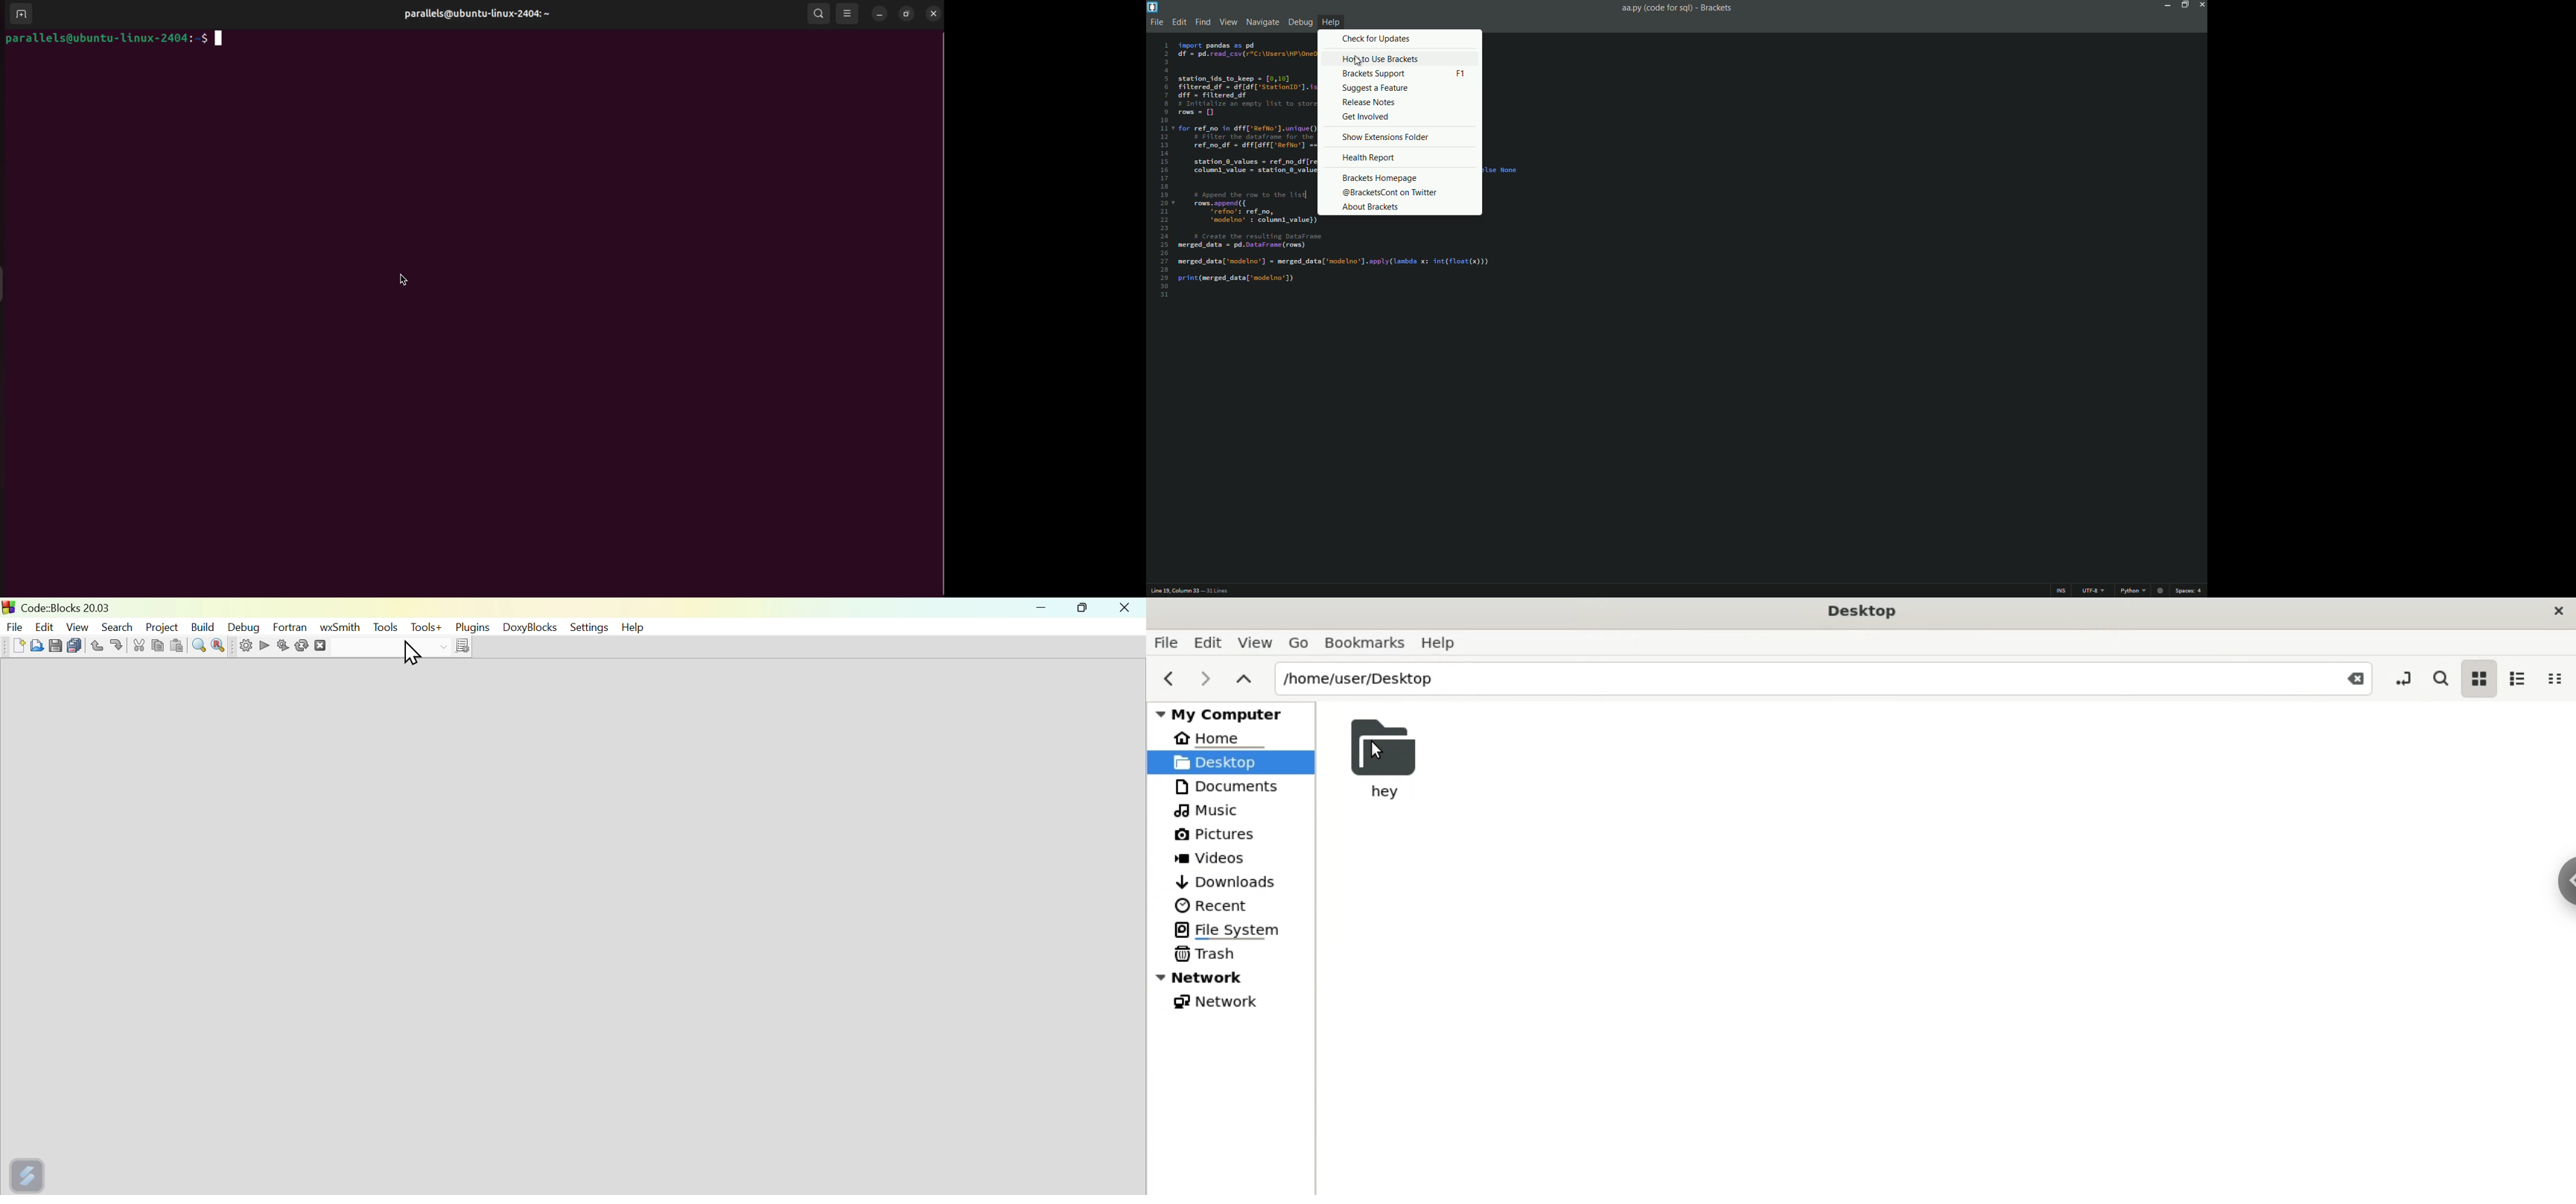 The width and height of the screenshot is (2576, 1204). Describe the element at coordinates (819, 14) in the screenshot. I see `search` at that location.